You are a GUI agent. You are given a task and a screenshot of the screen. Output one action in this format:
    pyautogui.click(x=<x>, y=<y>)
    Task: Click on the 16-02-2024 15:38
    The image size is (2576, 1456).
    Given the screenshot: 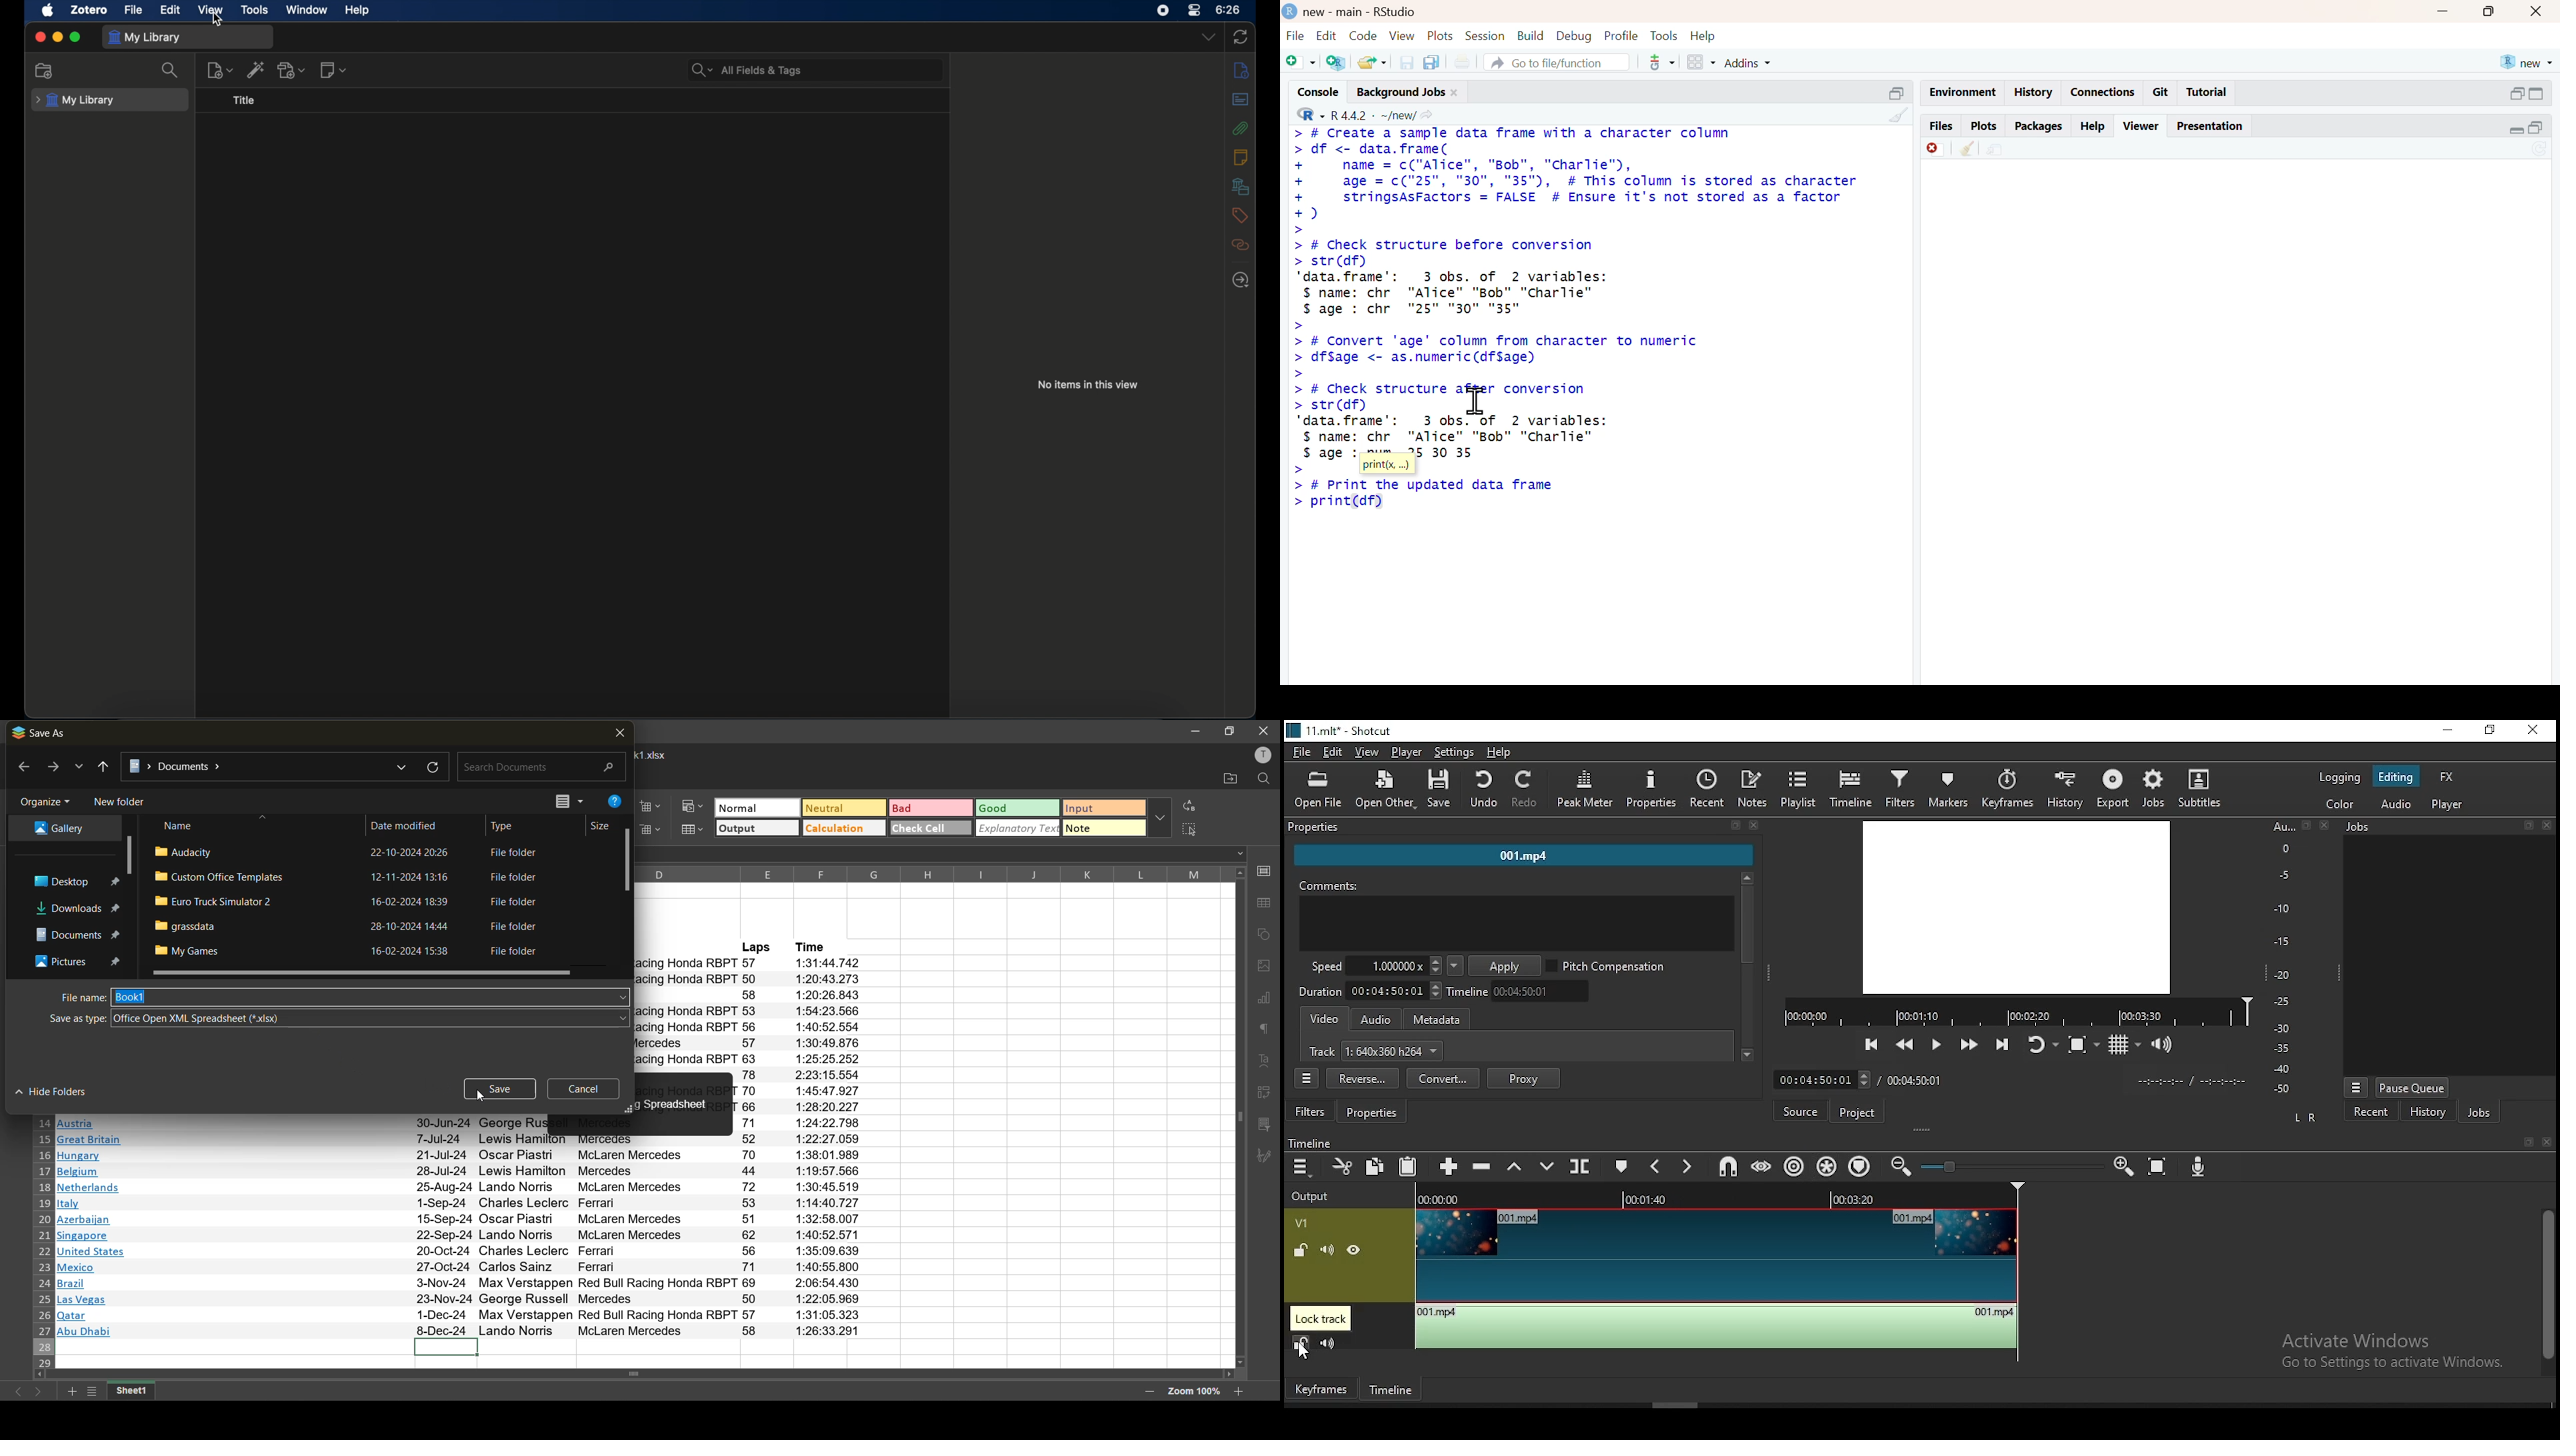 What is the action you would take?
    pyautogui.click(x=403, y=951)
    